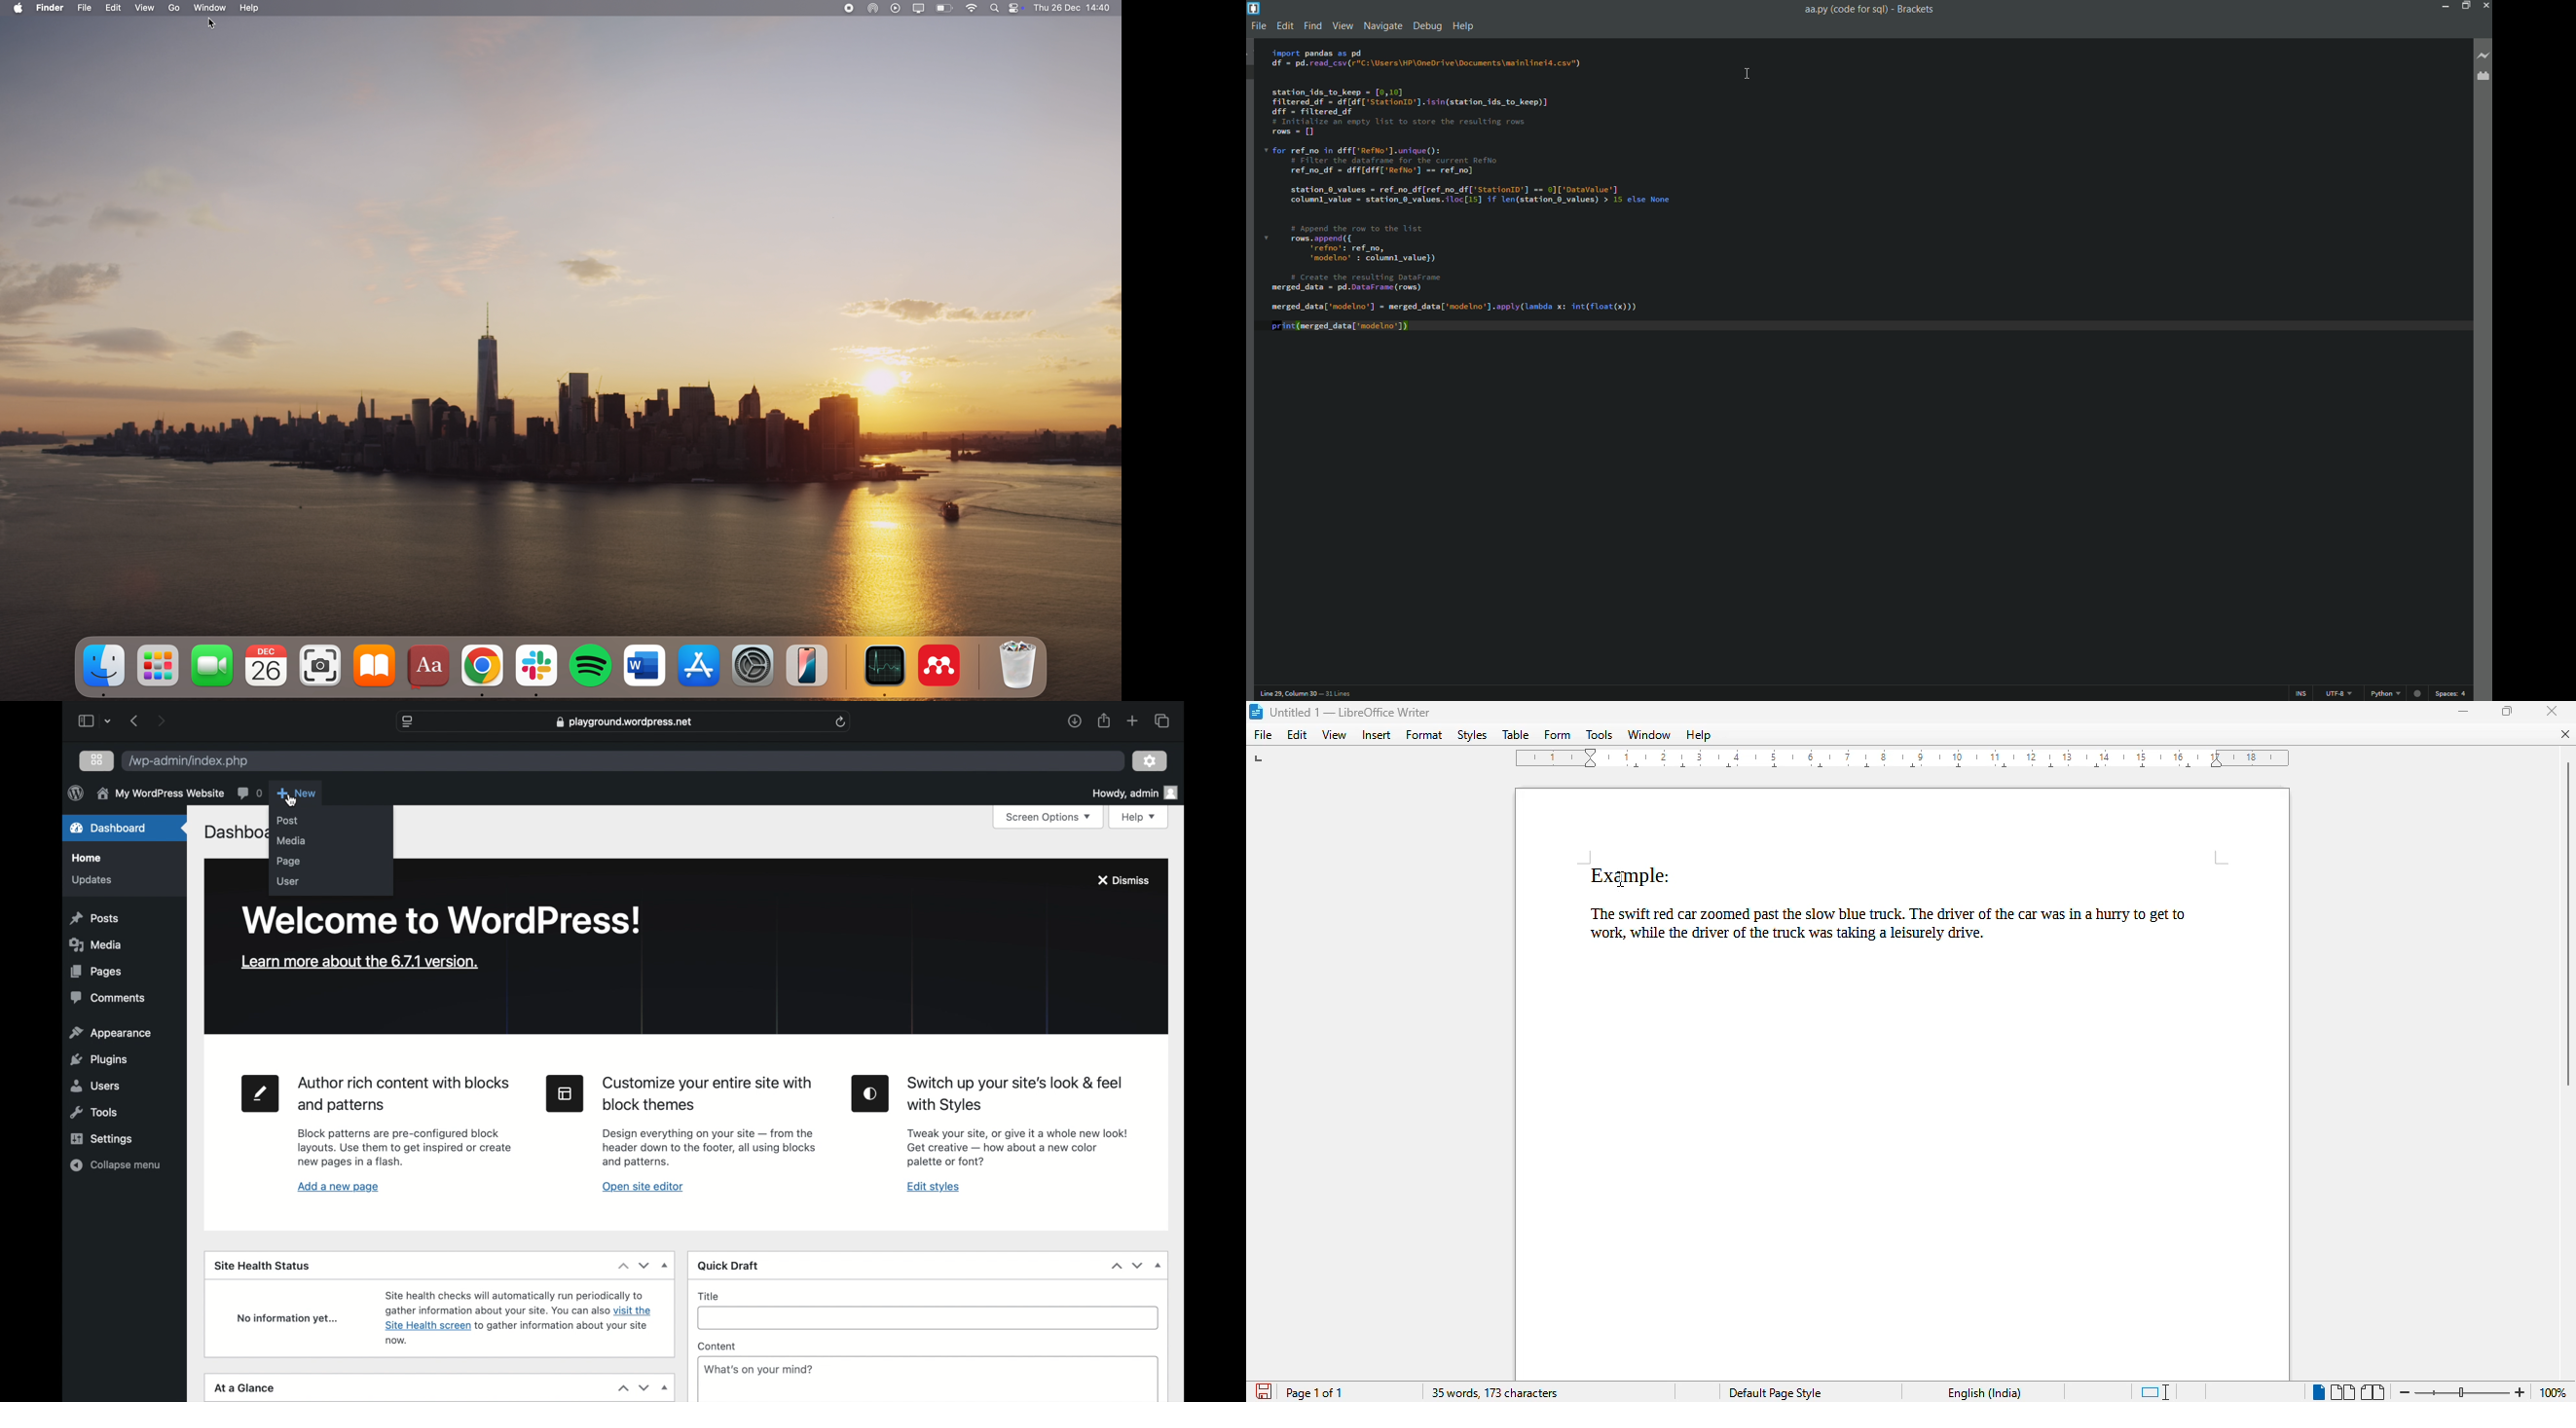  Describe the element at coordinates (319, 665) in the screenshot. I see `screenshot` at that location.